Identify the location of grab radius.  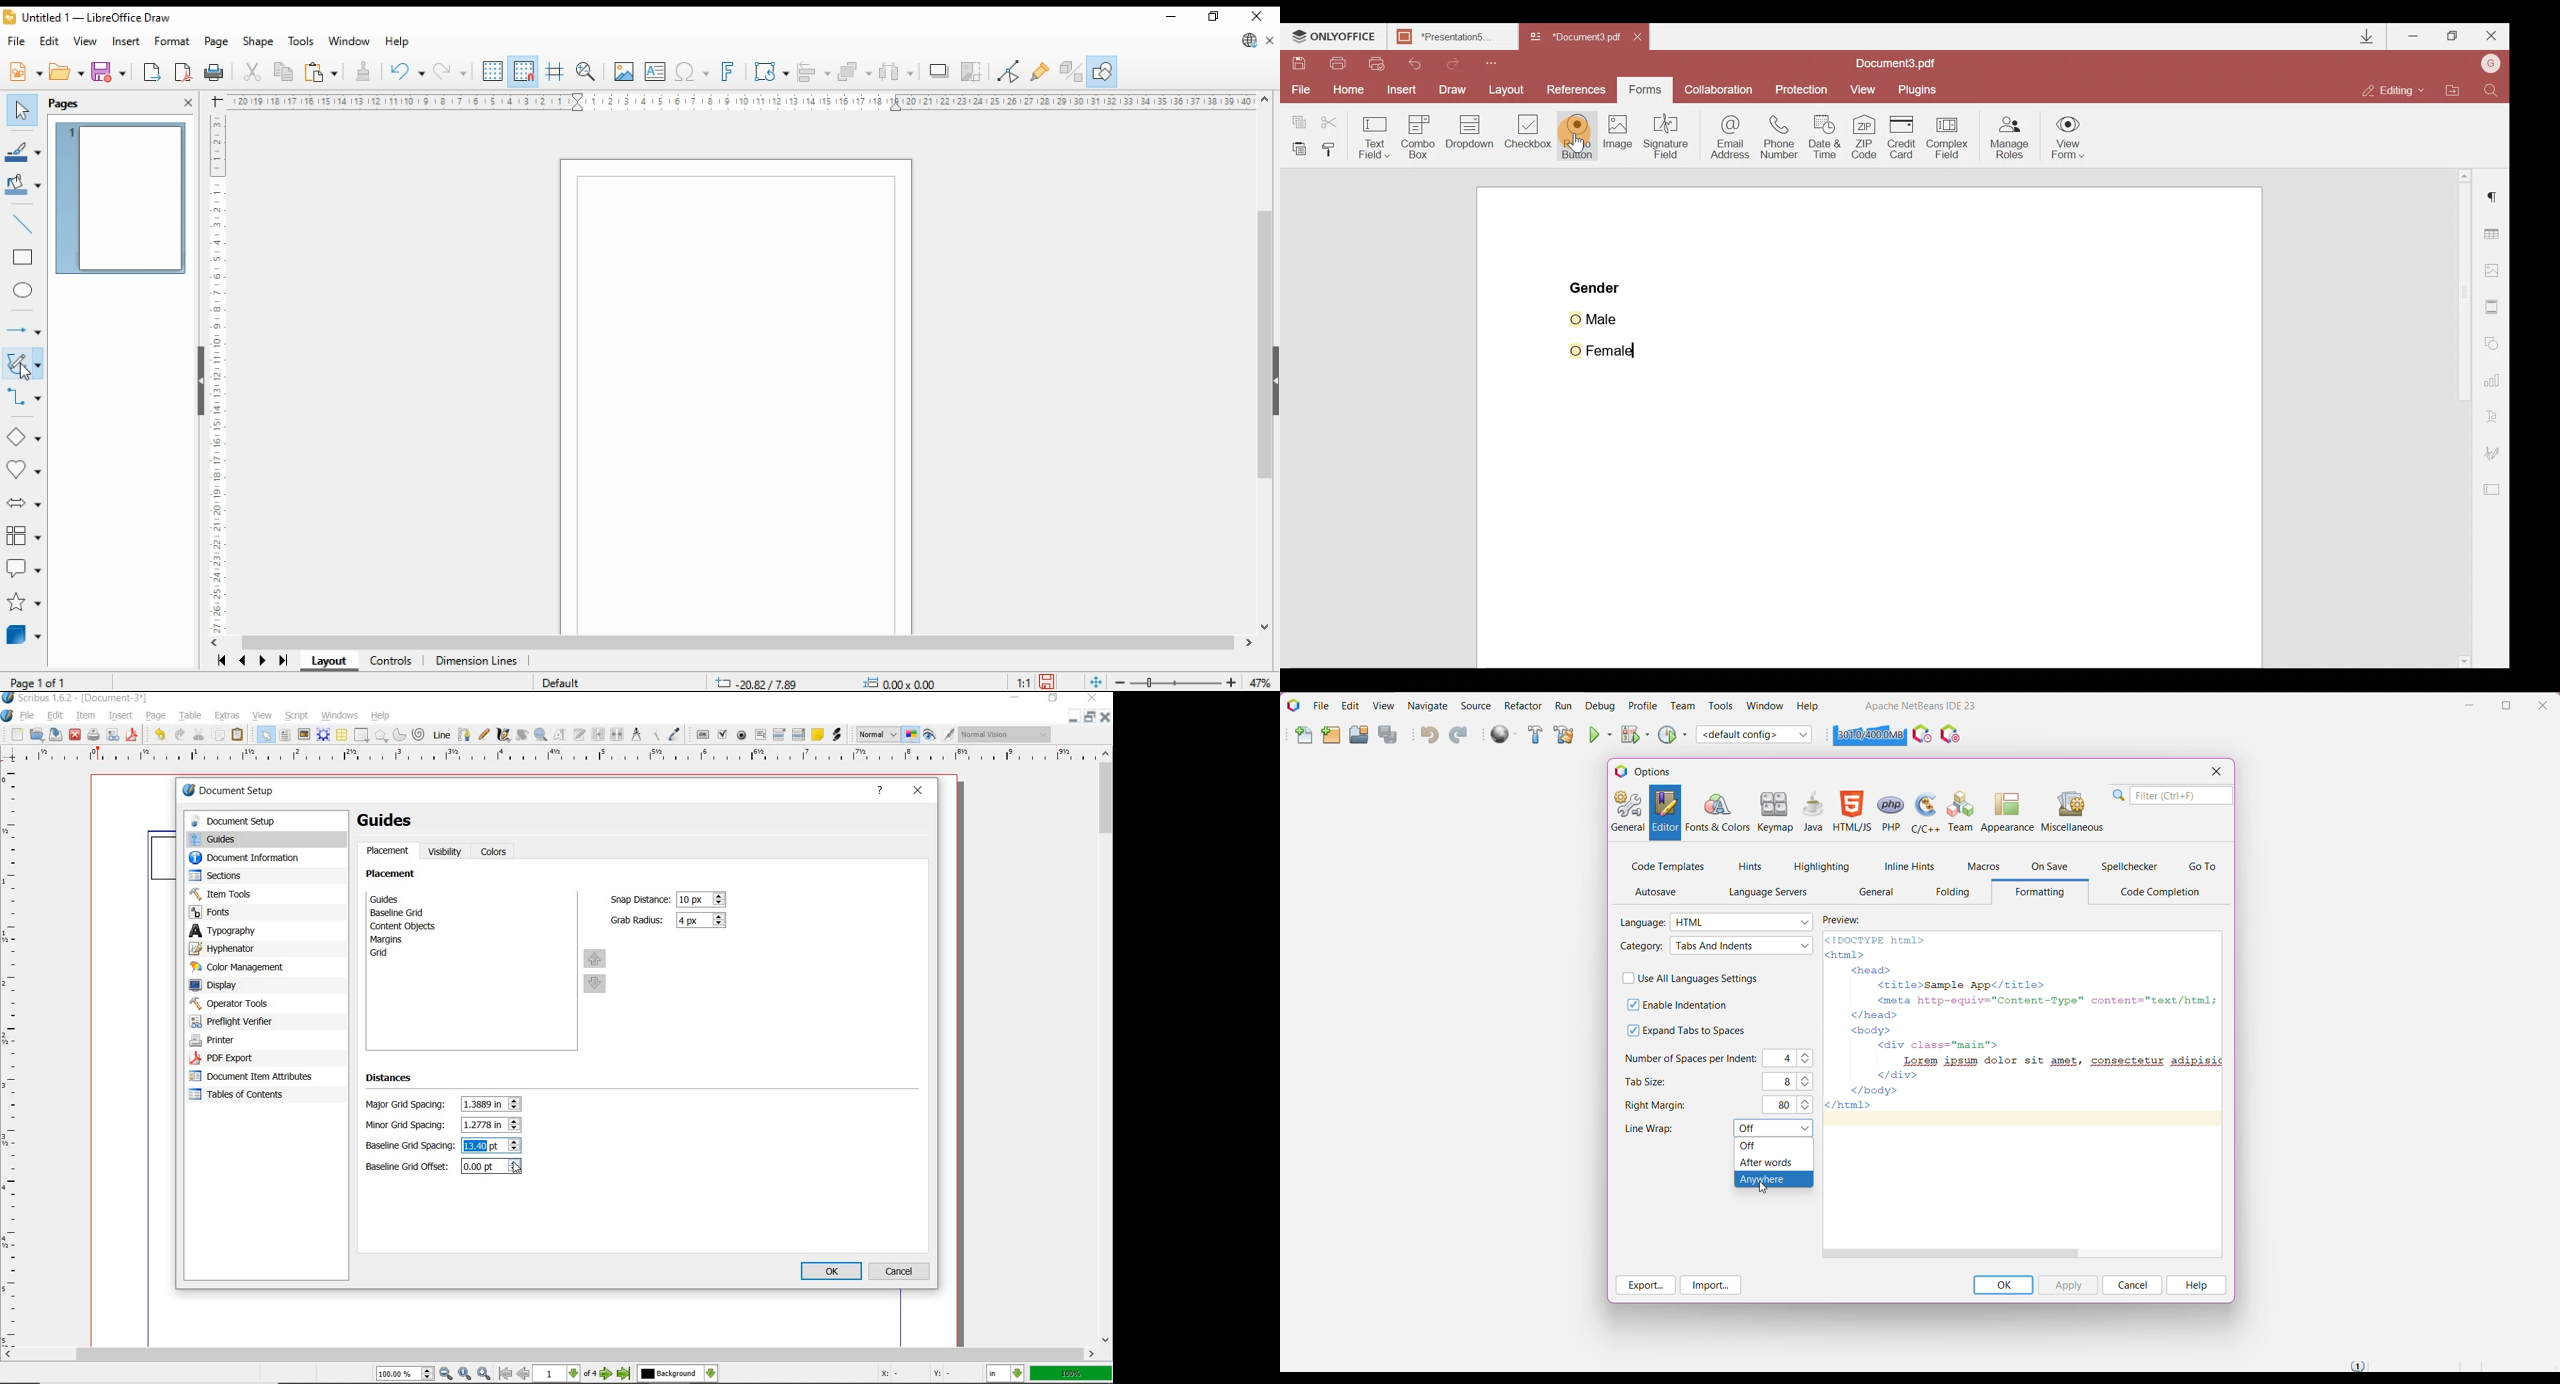
(704, 921).